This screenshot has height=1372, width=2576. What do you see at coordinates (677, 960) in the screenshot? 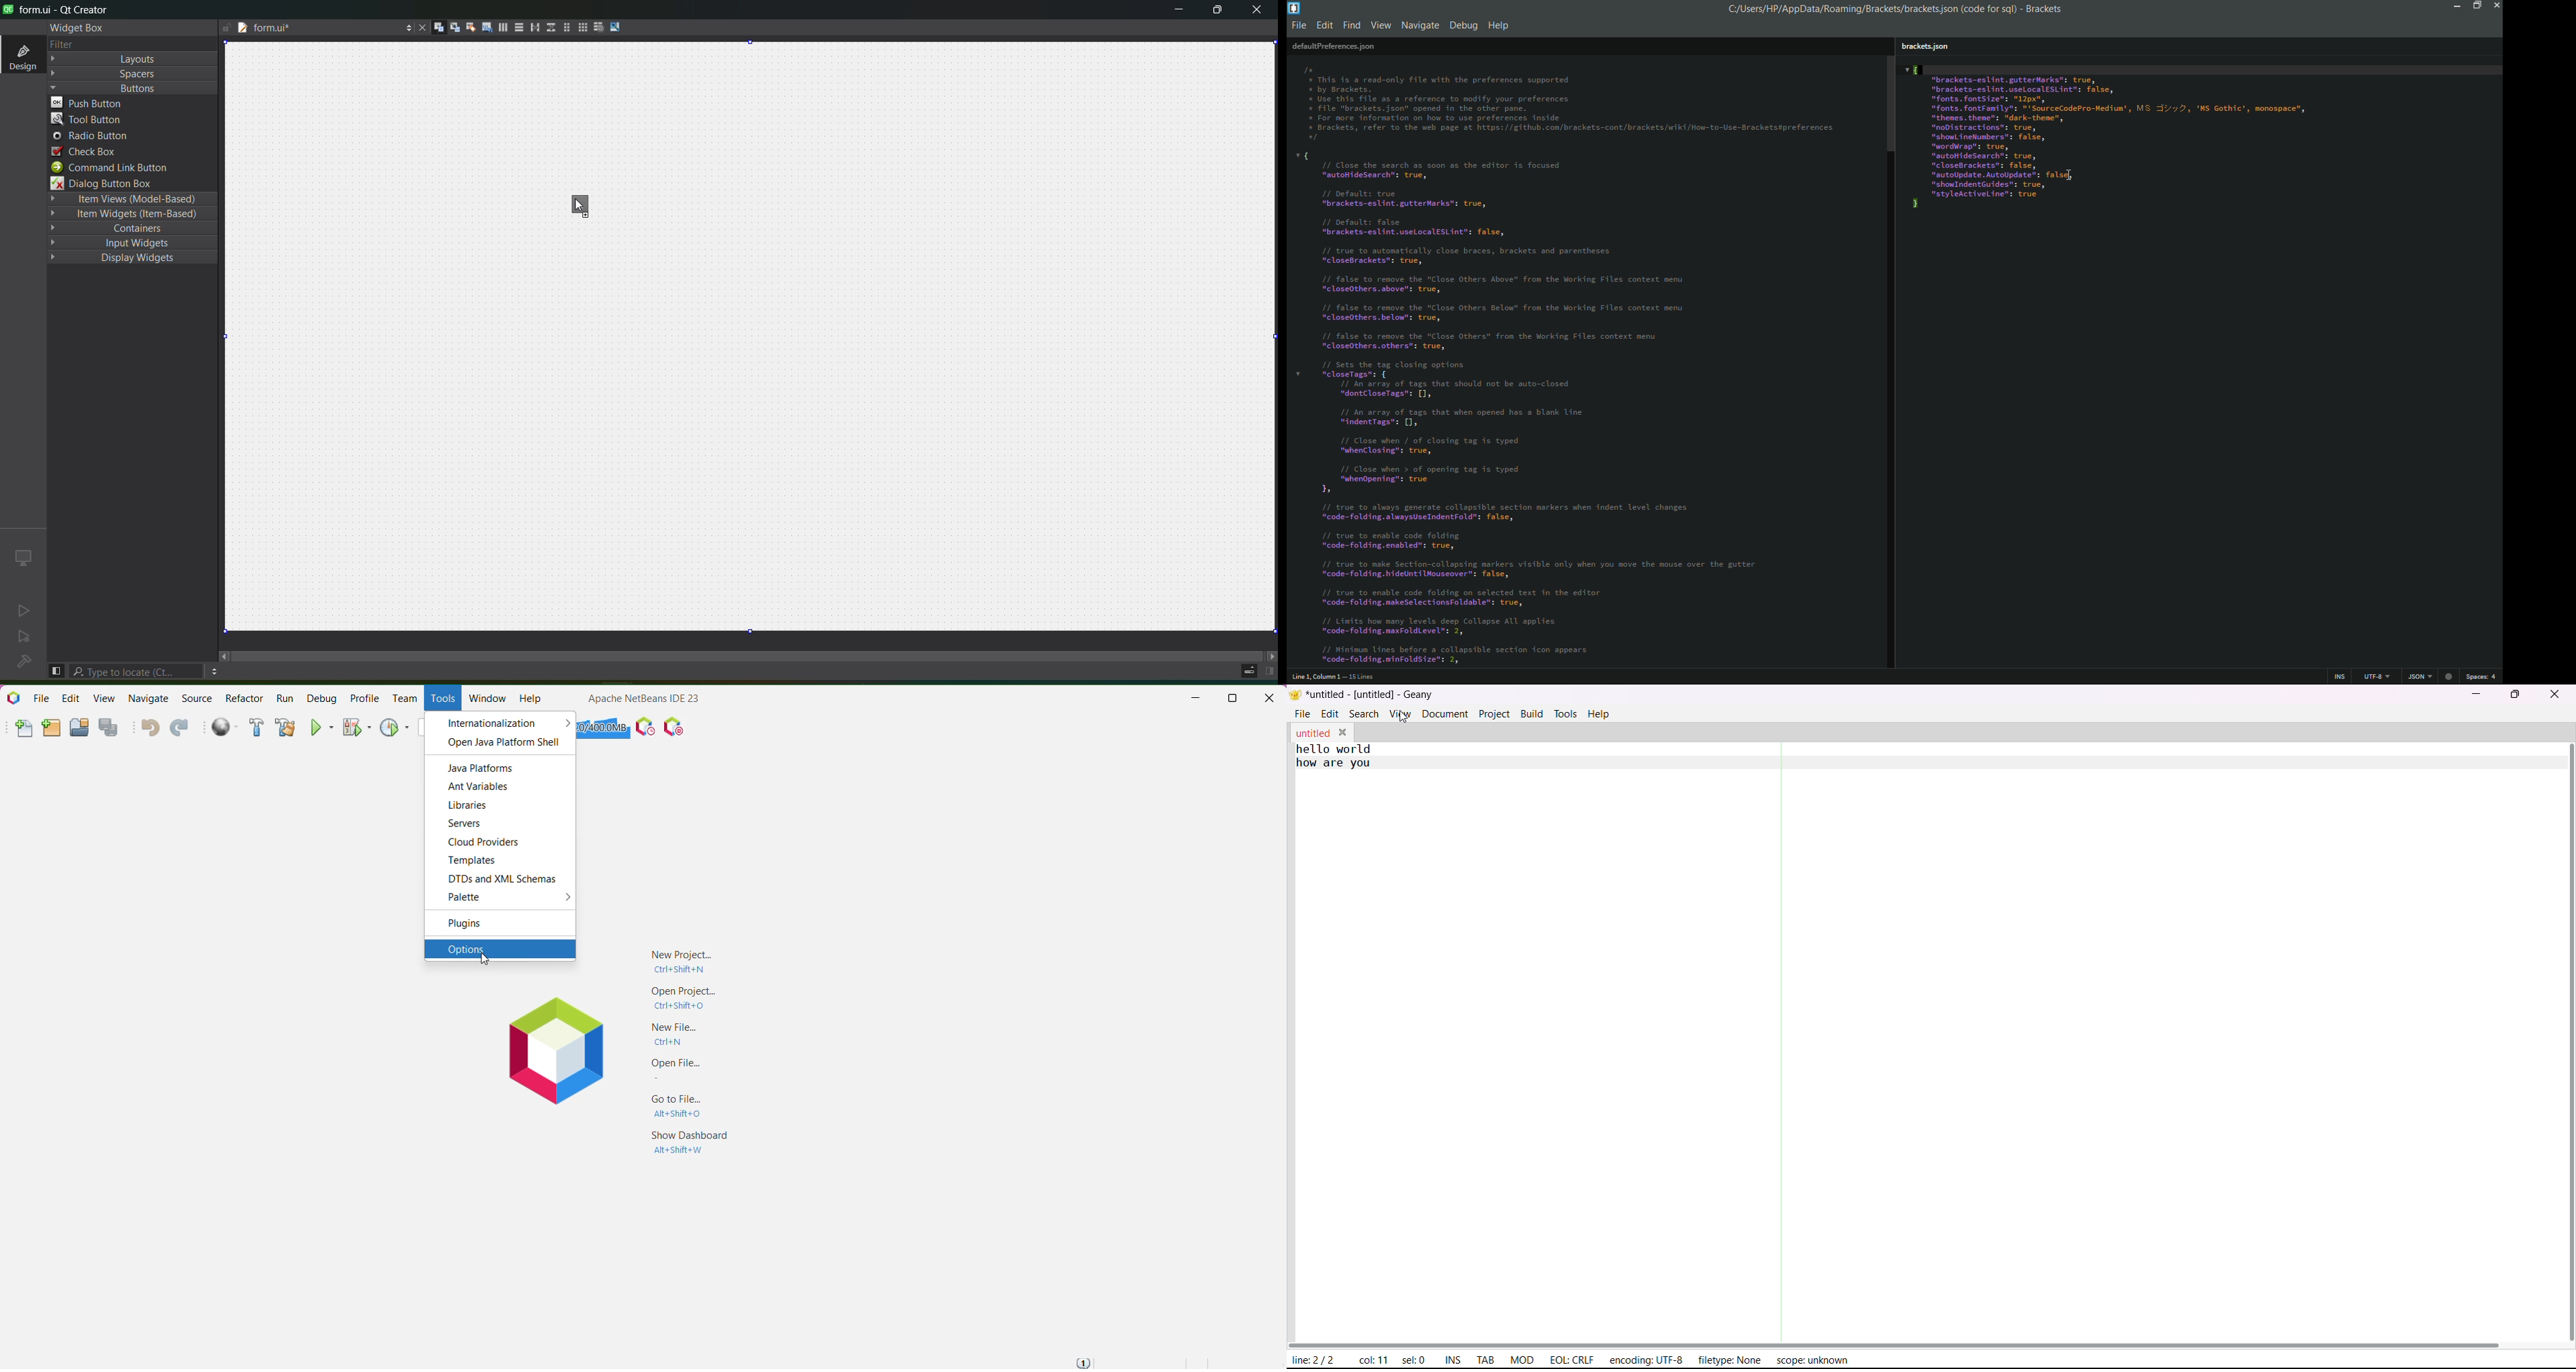
I see `New Project` at bounding box center [677, 960].